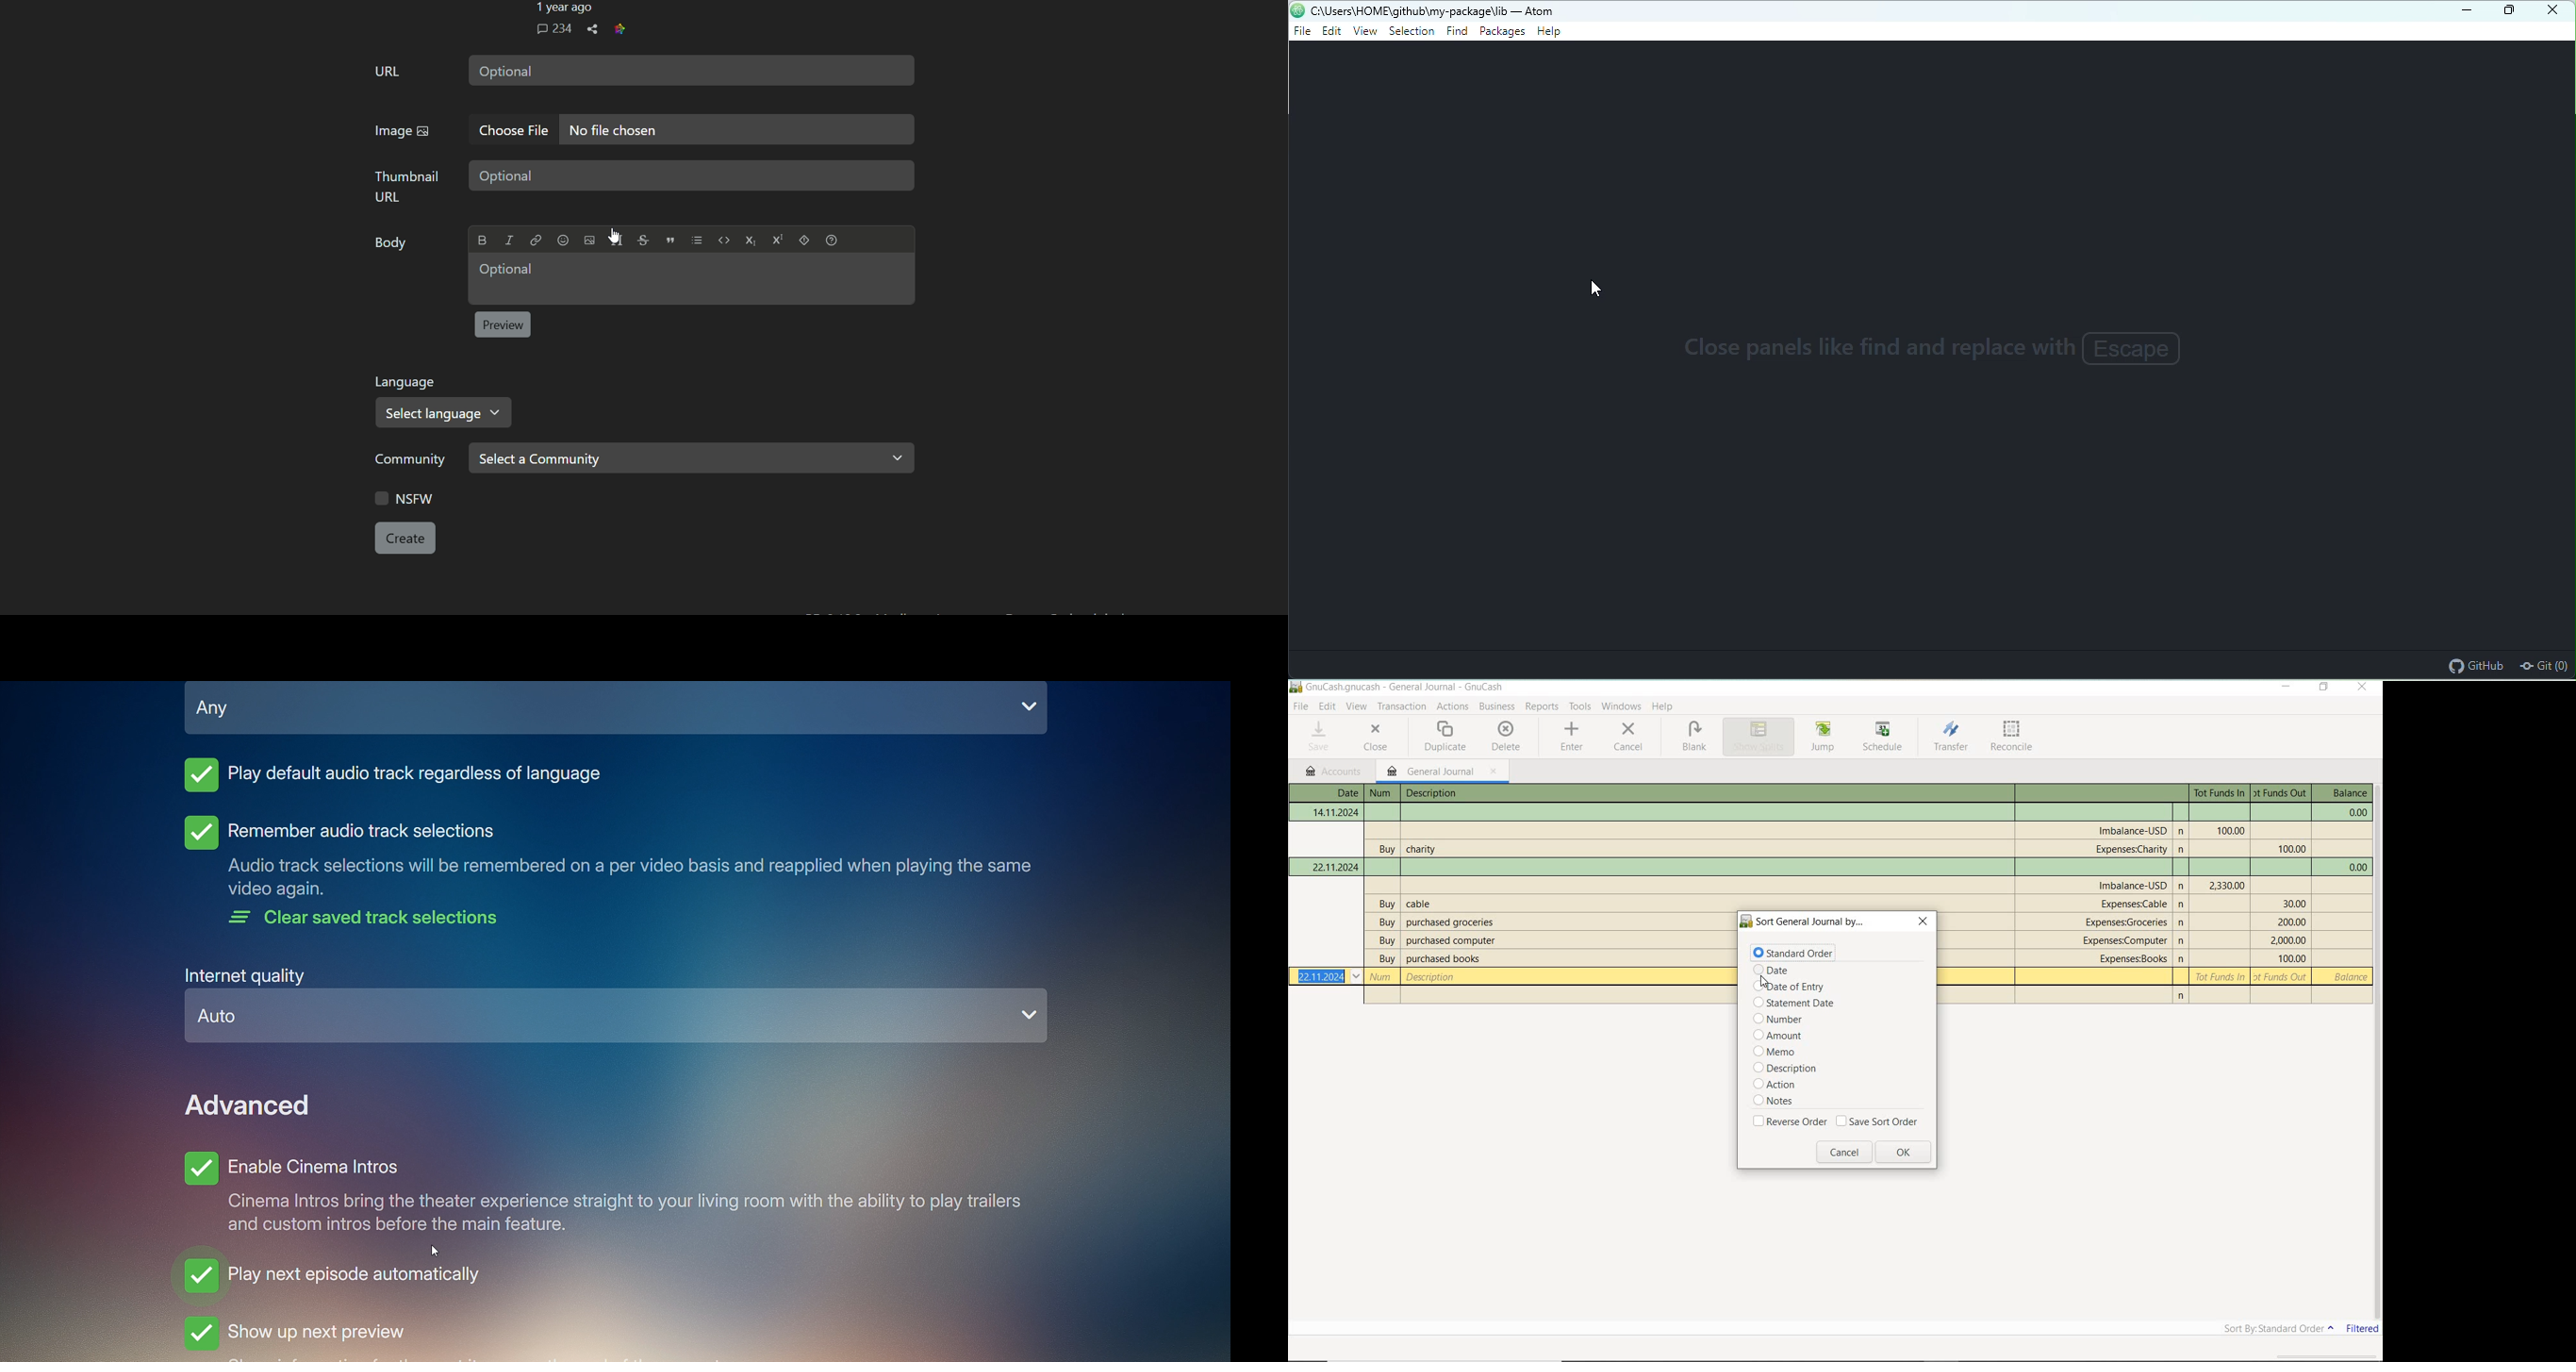 The width and height of the screenshot is (2576, 1372). What do you see at coordinates (483, 241) in the screenshot?
I see `Bold` at bounding box center [483, 241].